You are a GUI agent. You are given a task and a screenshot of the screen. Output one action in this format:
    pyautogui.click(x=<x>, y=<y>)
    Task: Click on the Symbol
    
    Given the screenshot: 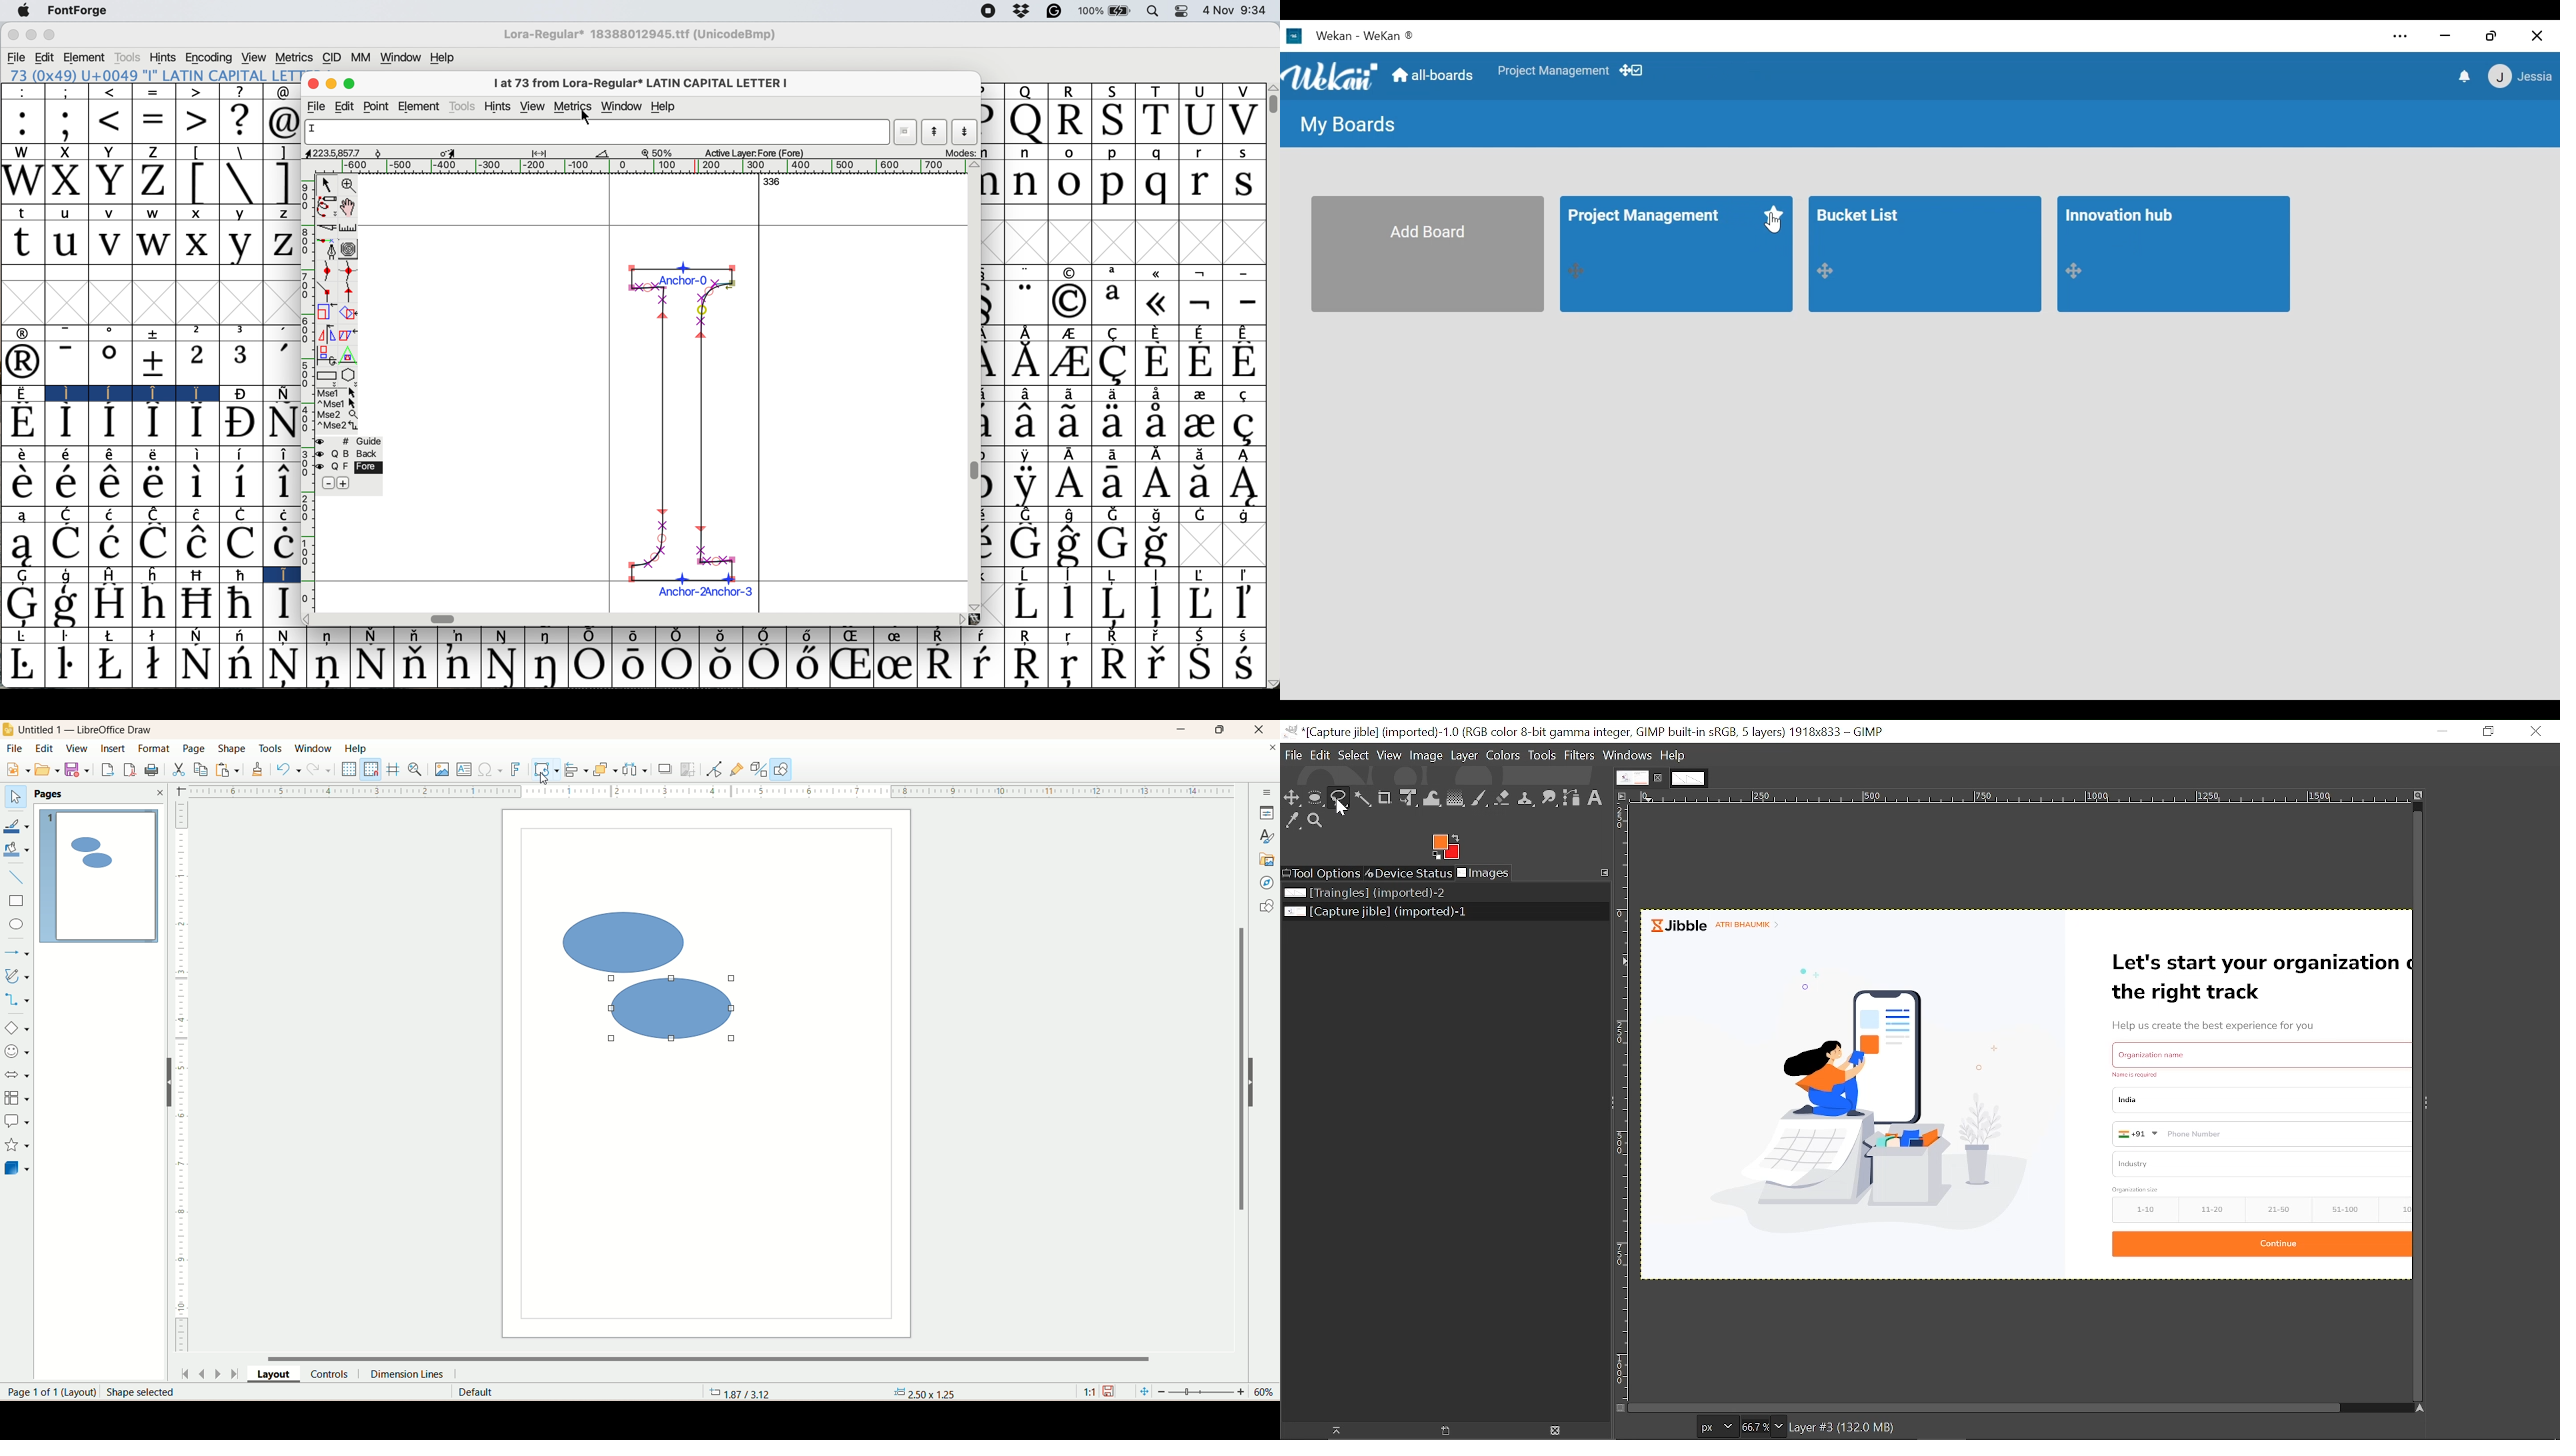 What is the action you would take?
    pyautogui.click(x=22, y=394)
    